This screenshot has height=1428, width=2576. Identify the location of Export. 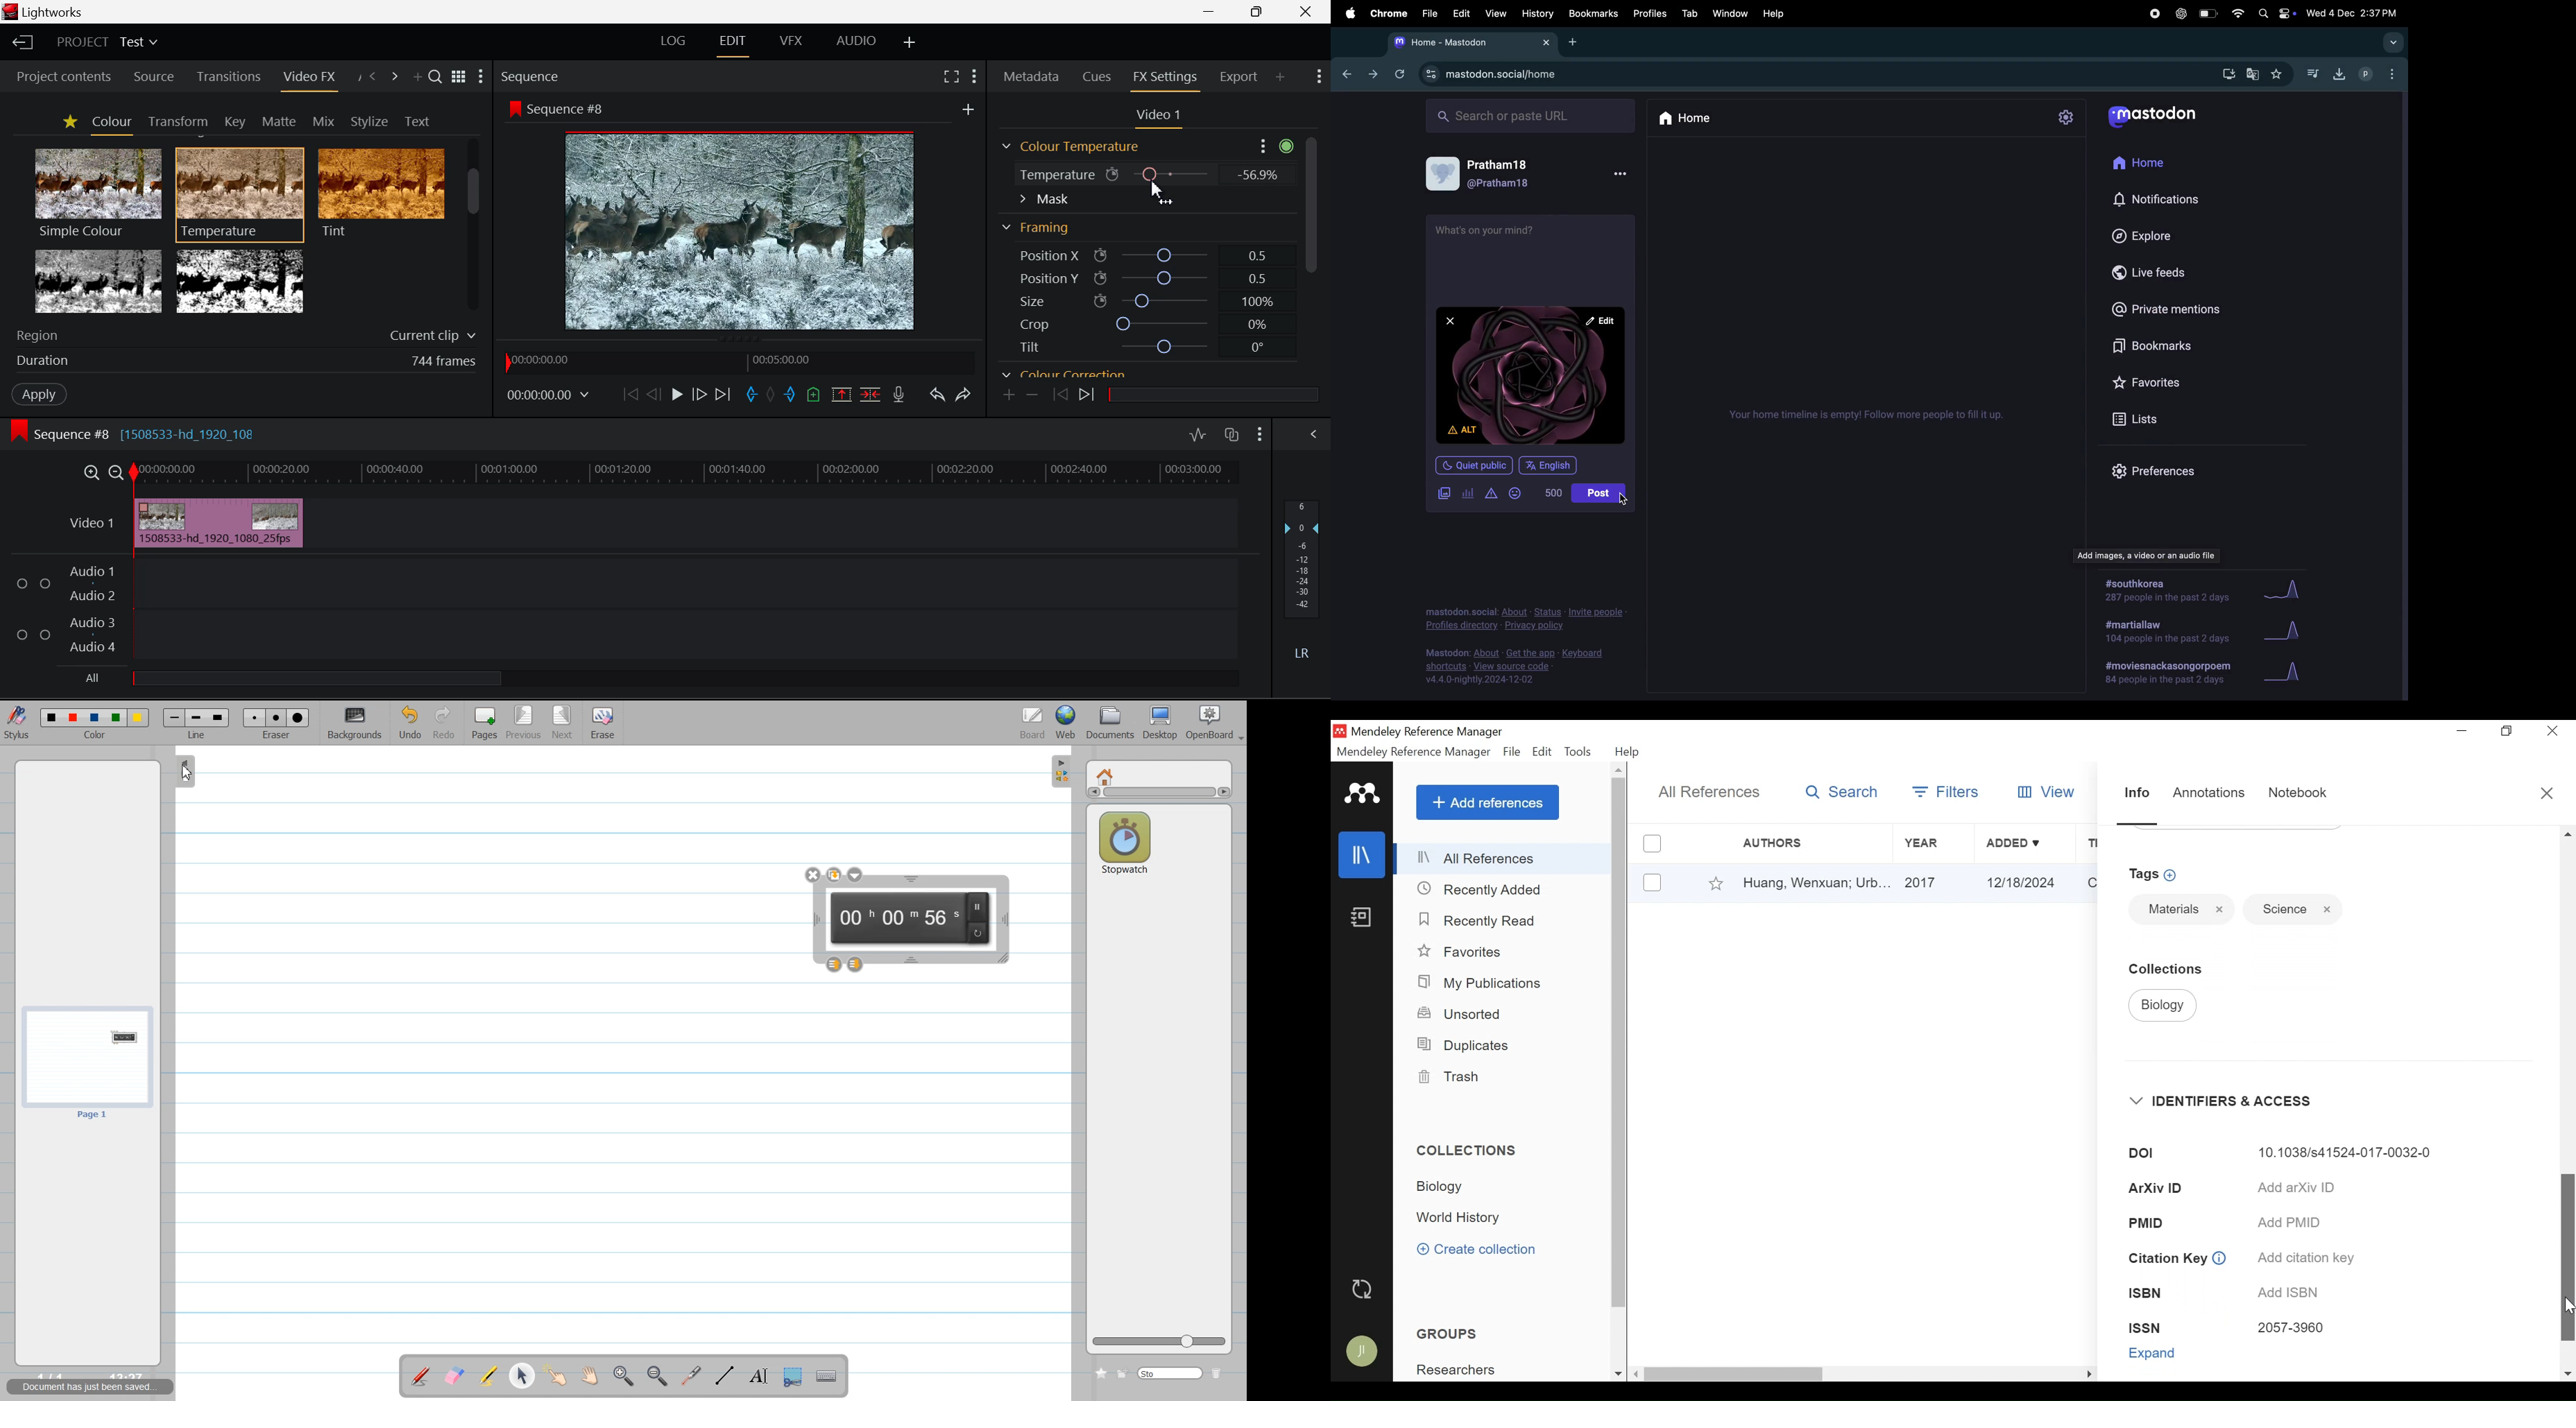
(1240, 81).